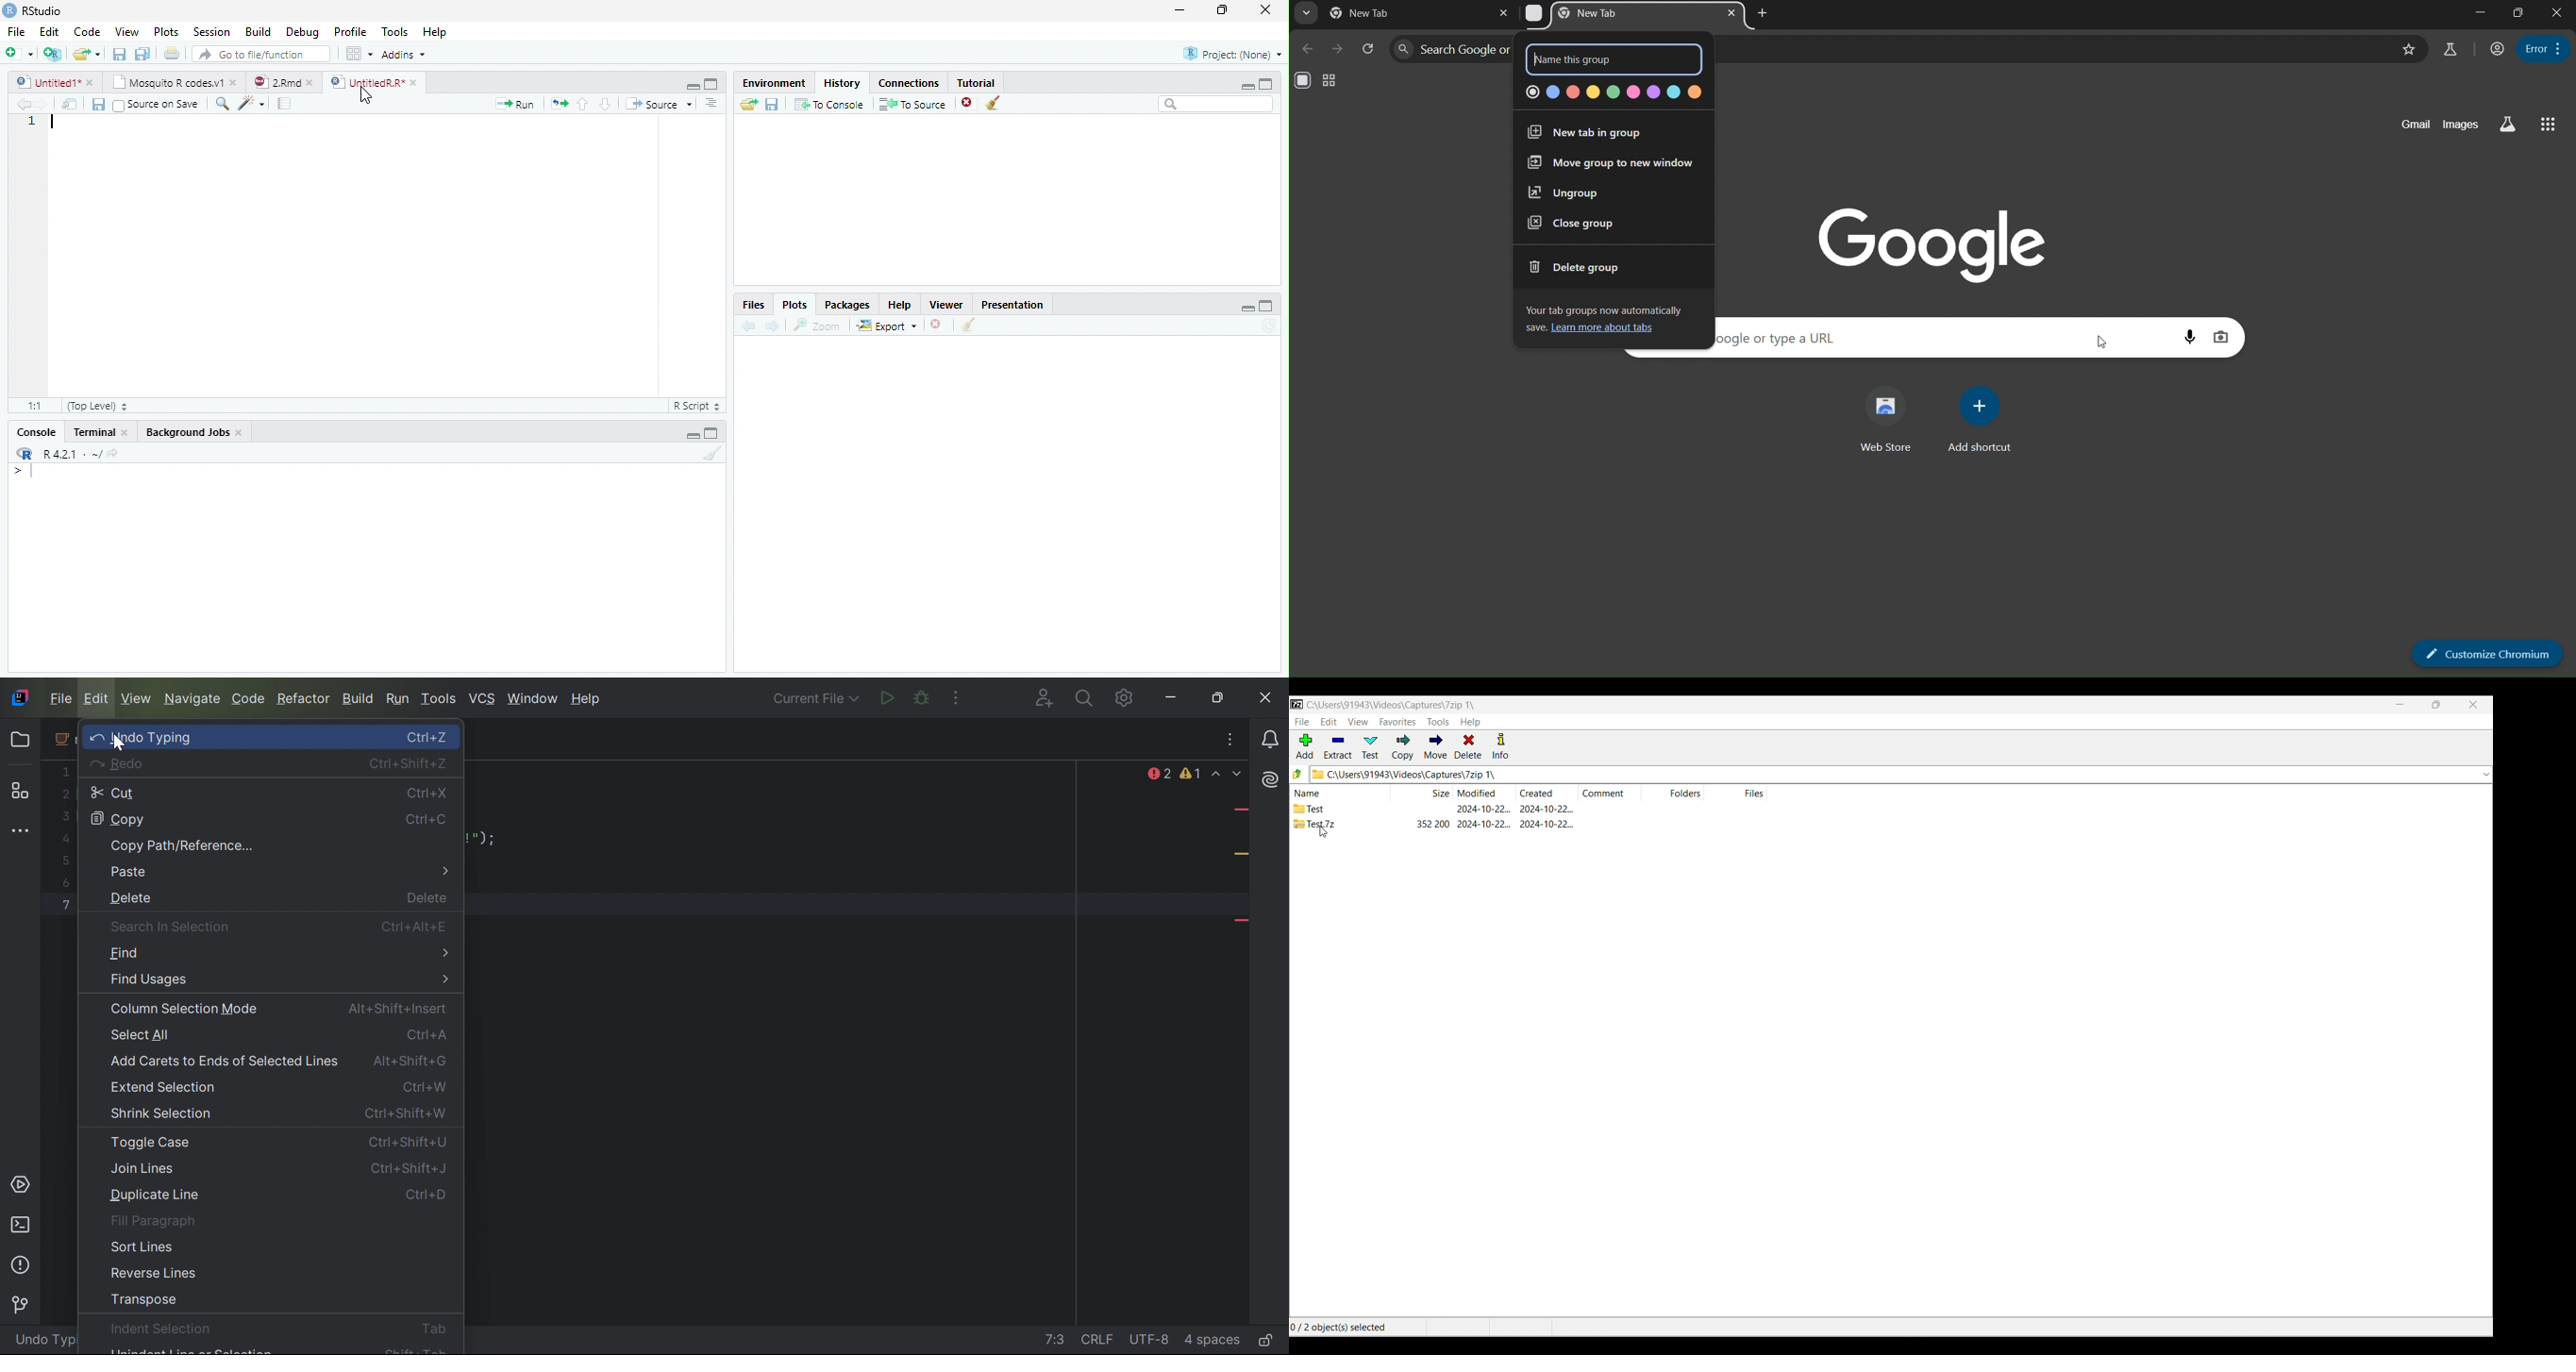  I want to click on Viewer, so click(947, 305).